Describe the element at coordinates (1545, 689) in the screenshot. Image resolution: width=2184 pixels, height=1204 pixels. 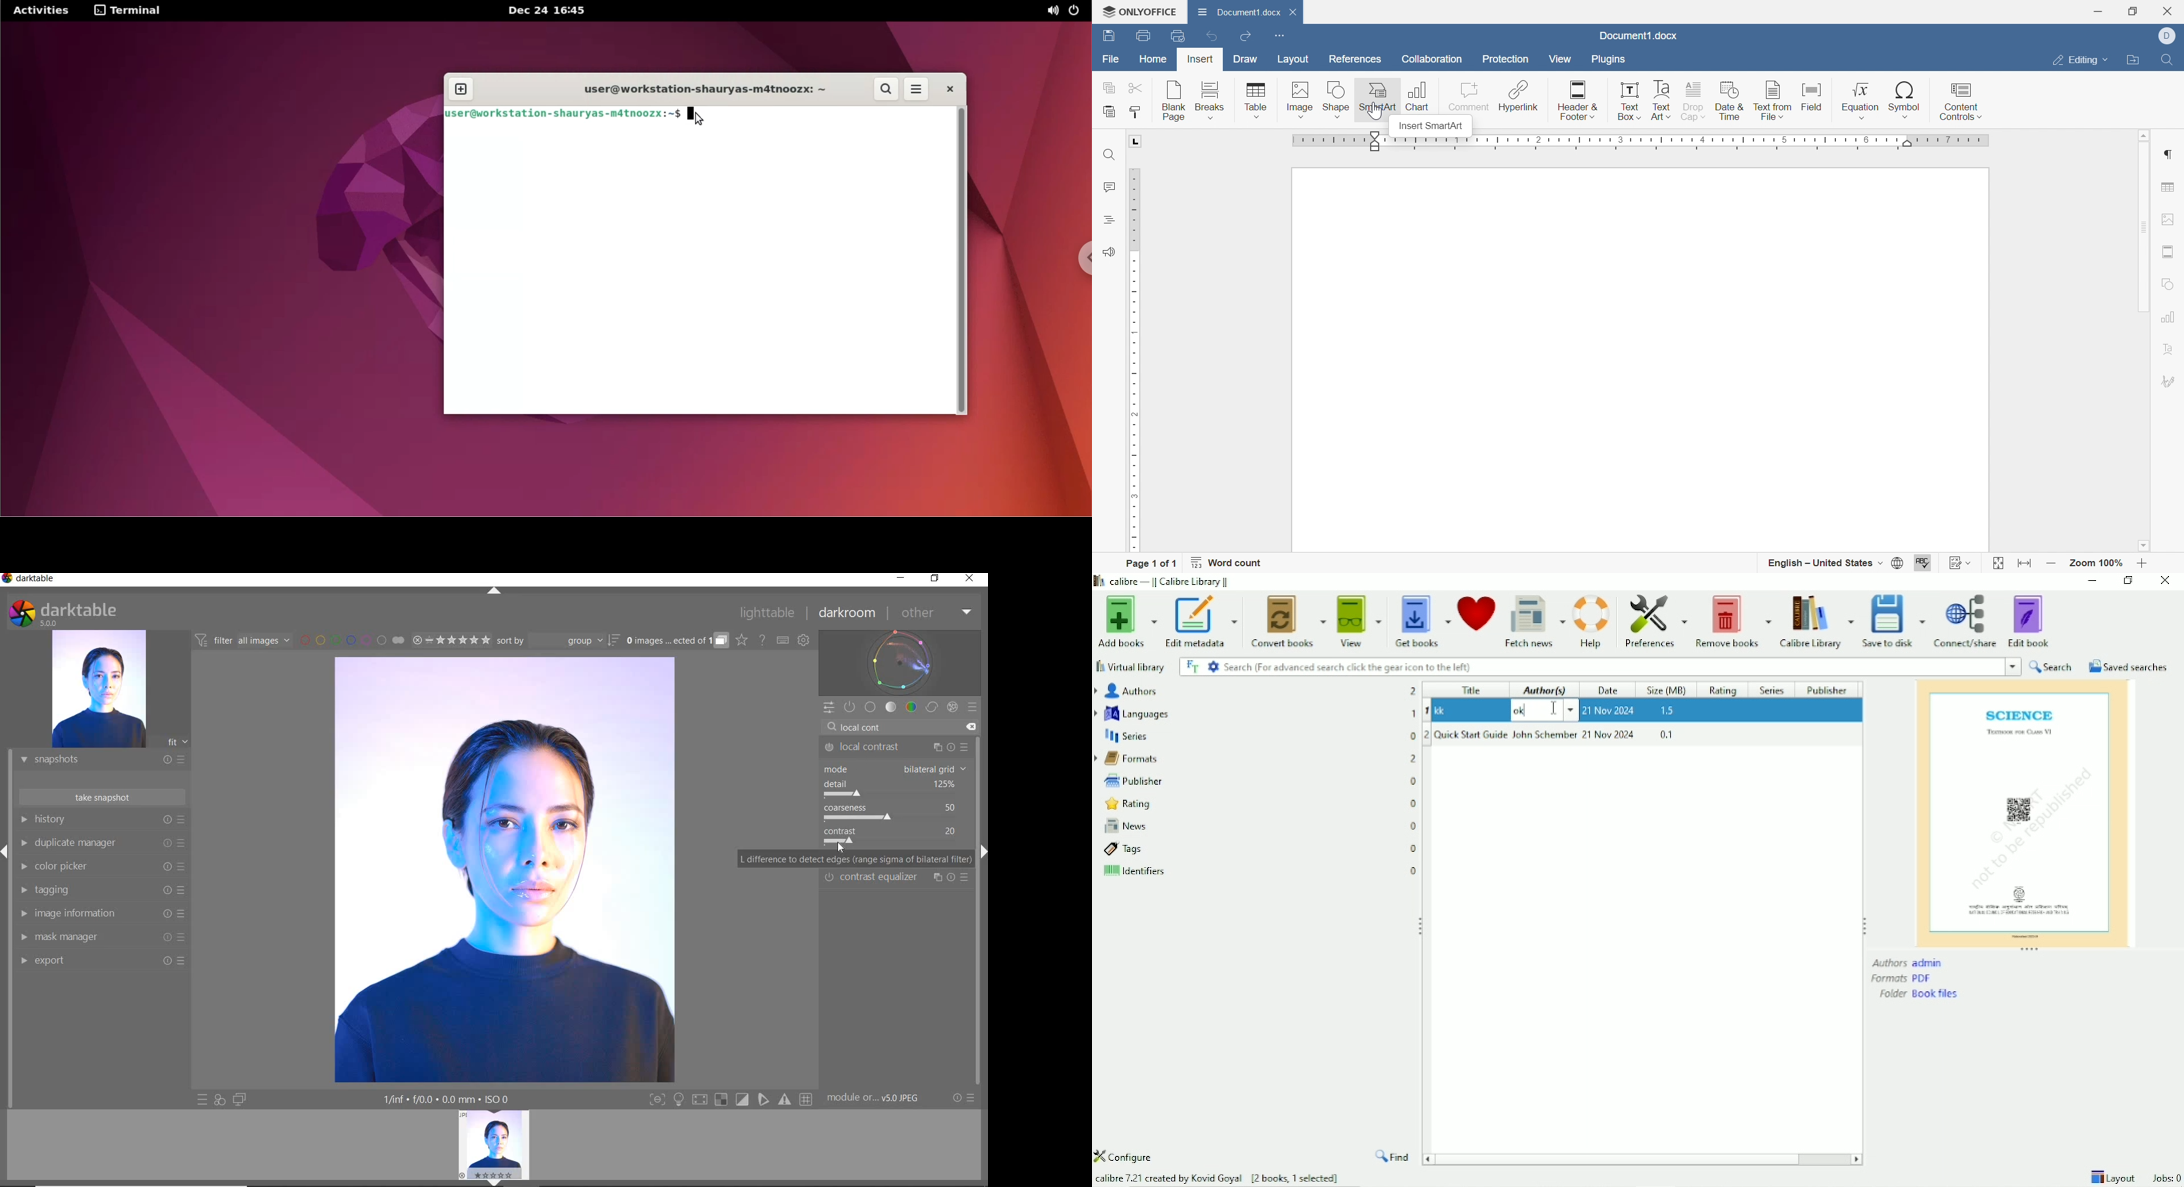
I see `Author(s)` at that location.